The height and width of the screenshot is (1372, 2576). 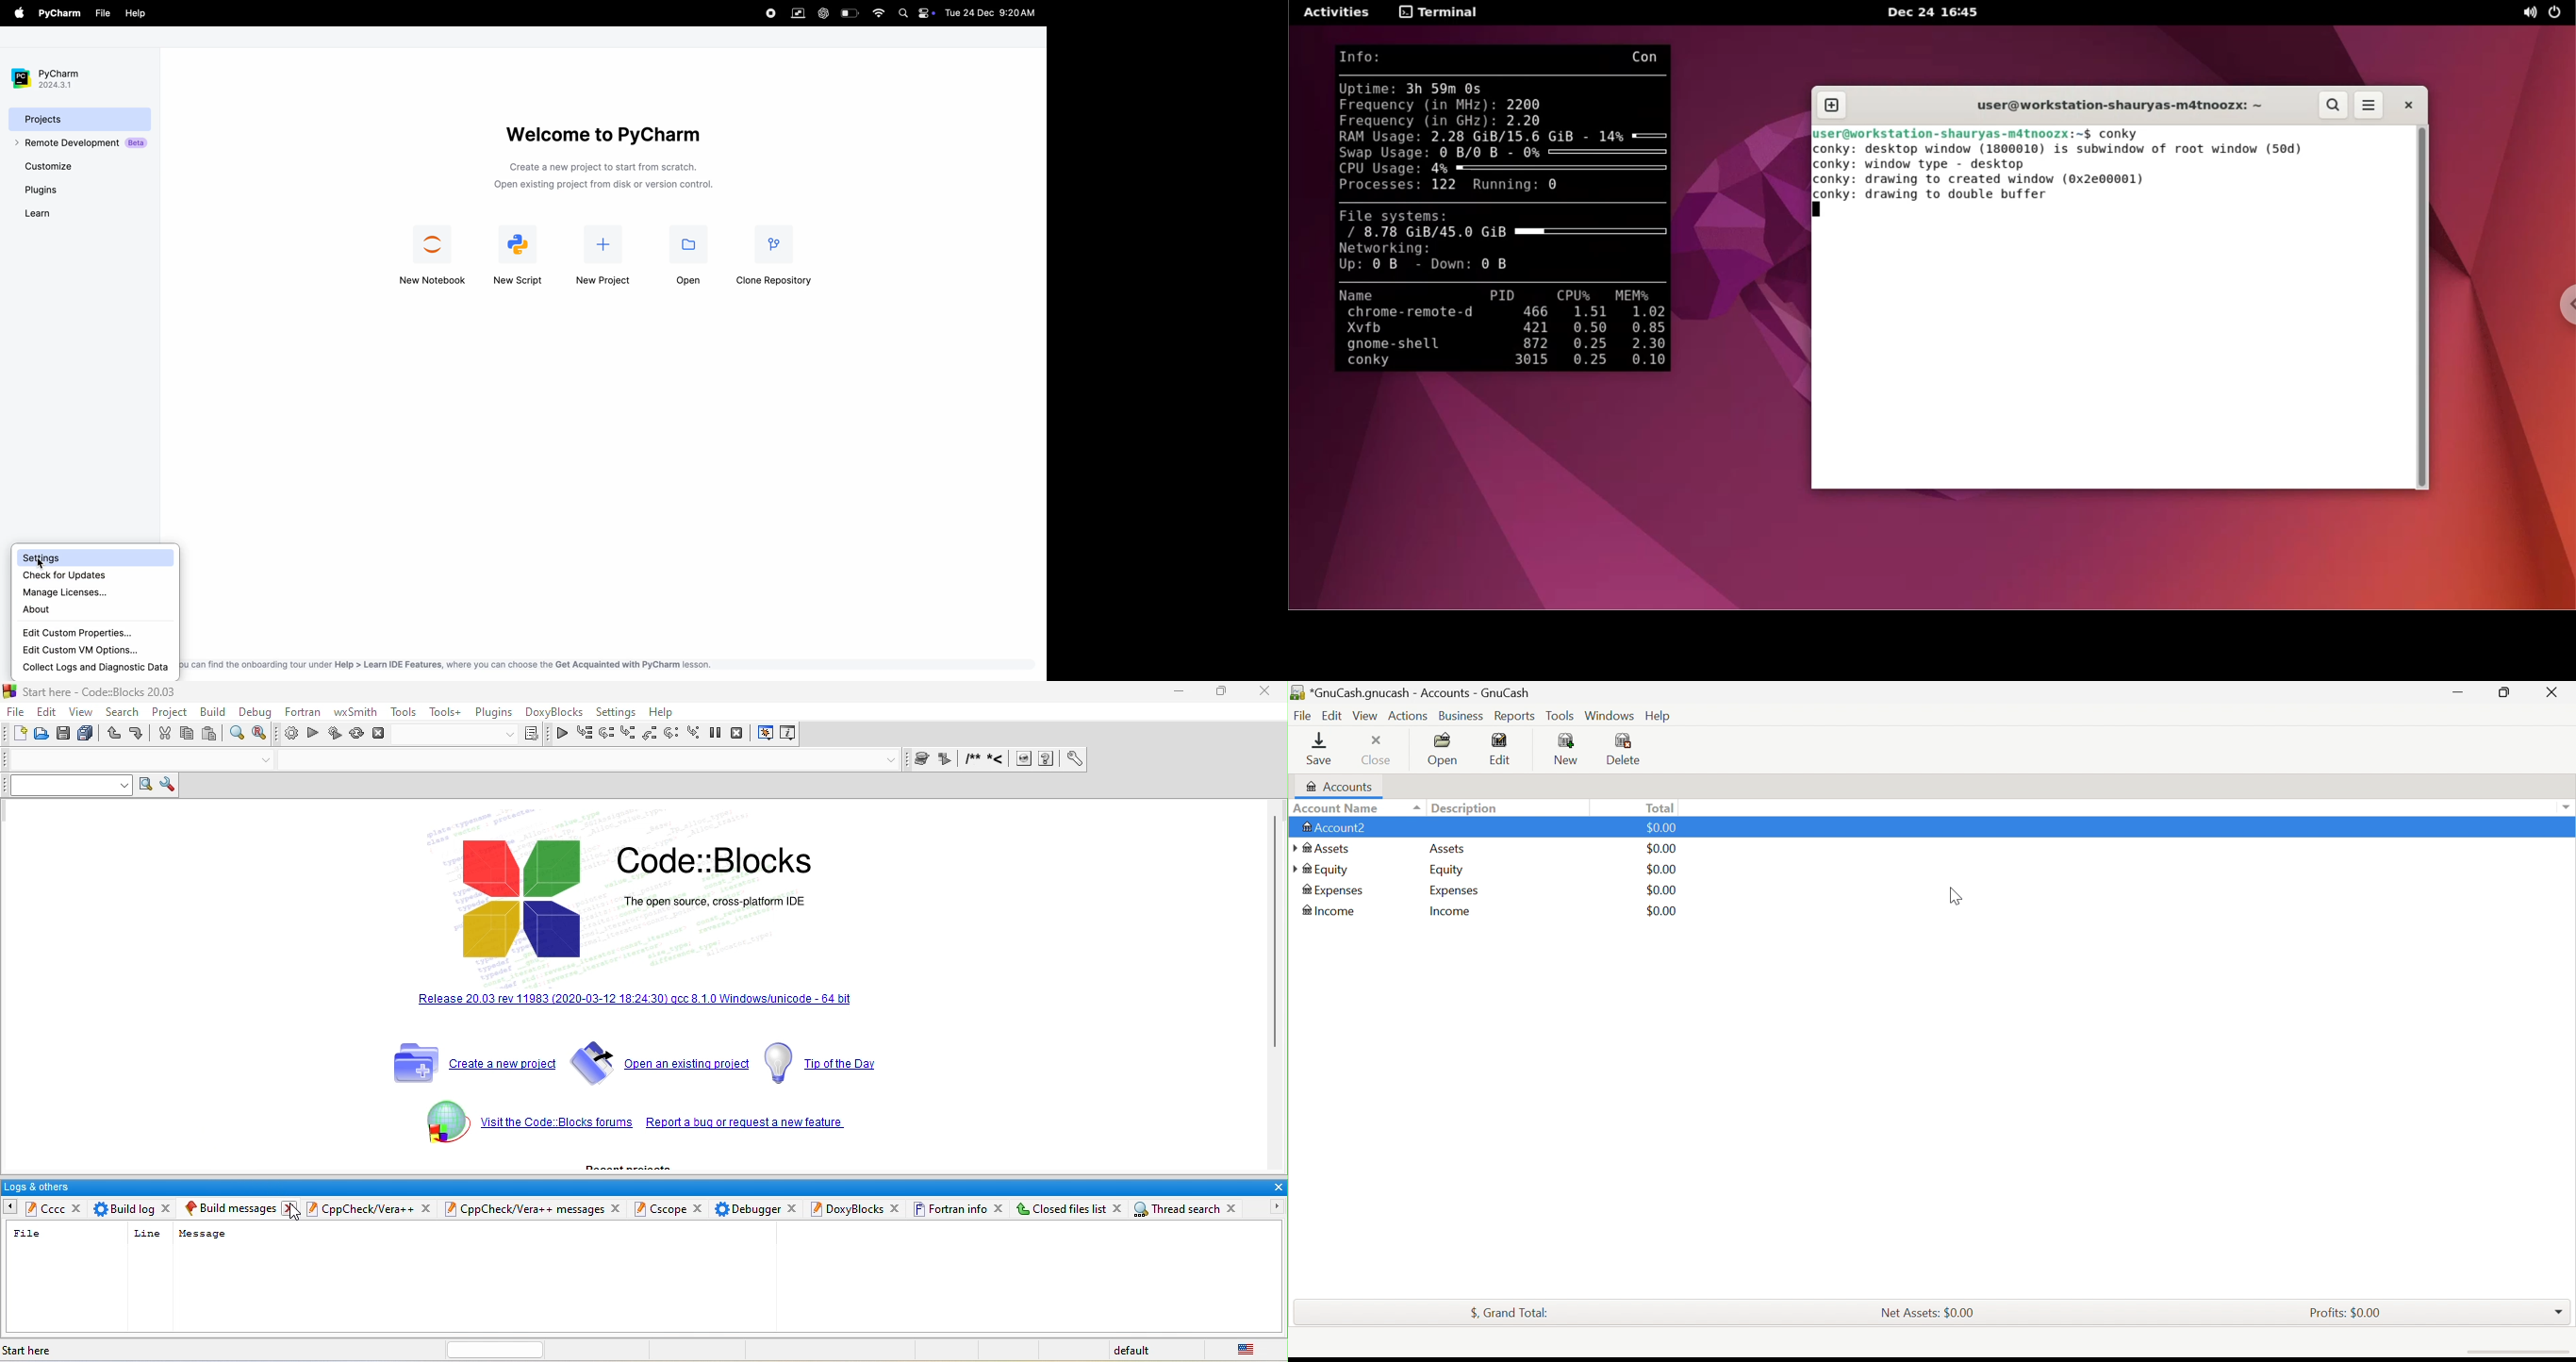 What do you see at coordinates (630, 1187) in the screenshot?
I see `logs and others` at bounding box center [630, 1187].